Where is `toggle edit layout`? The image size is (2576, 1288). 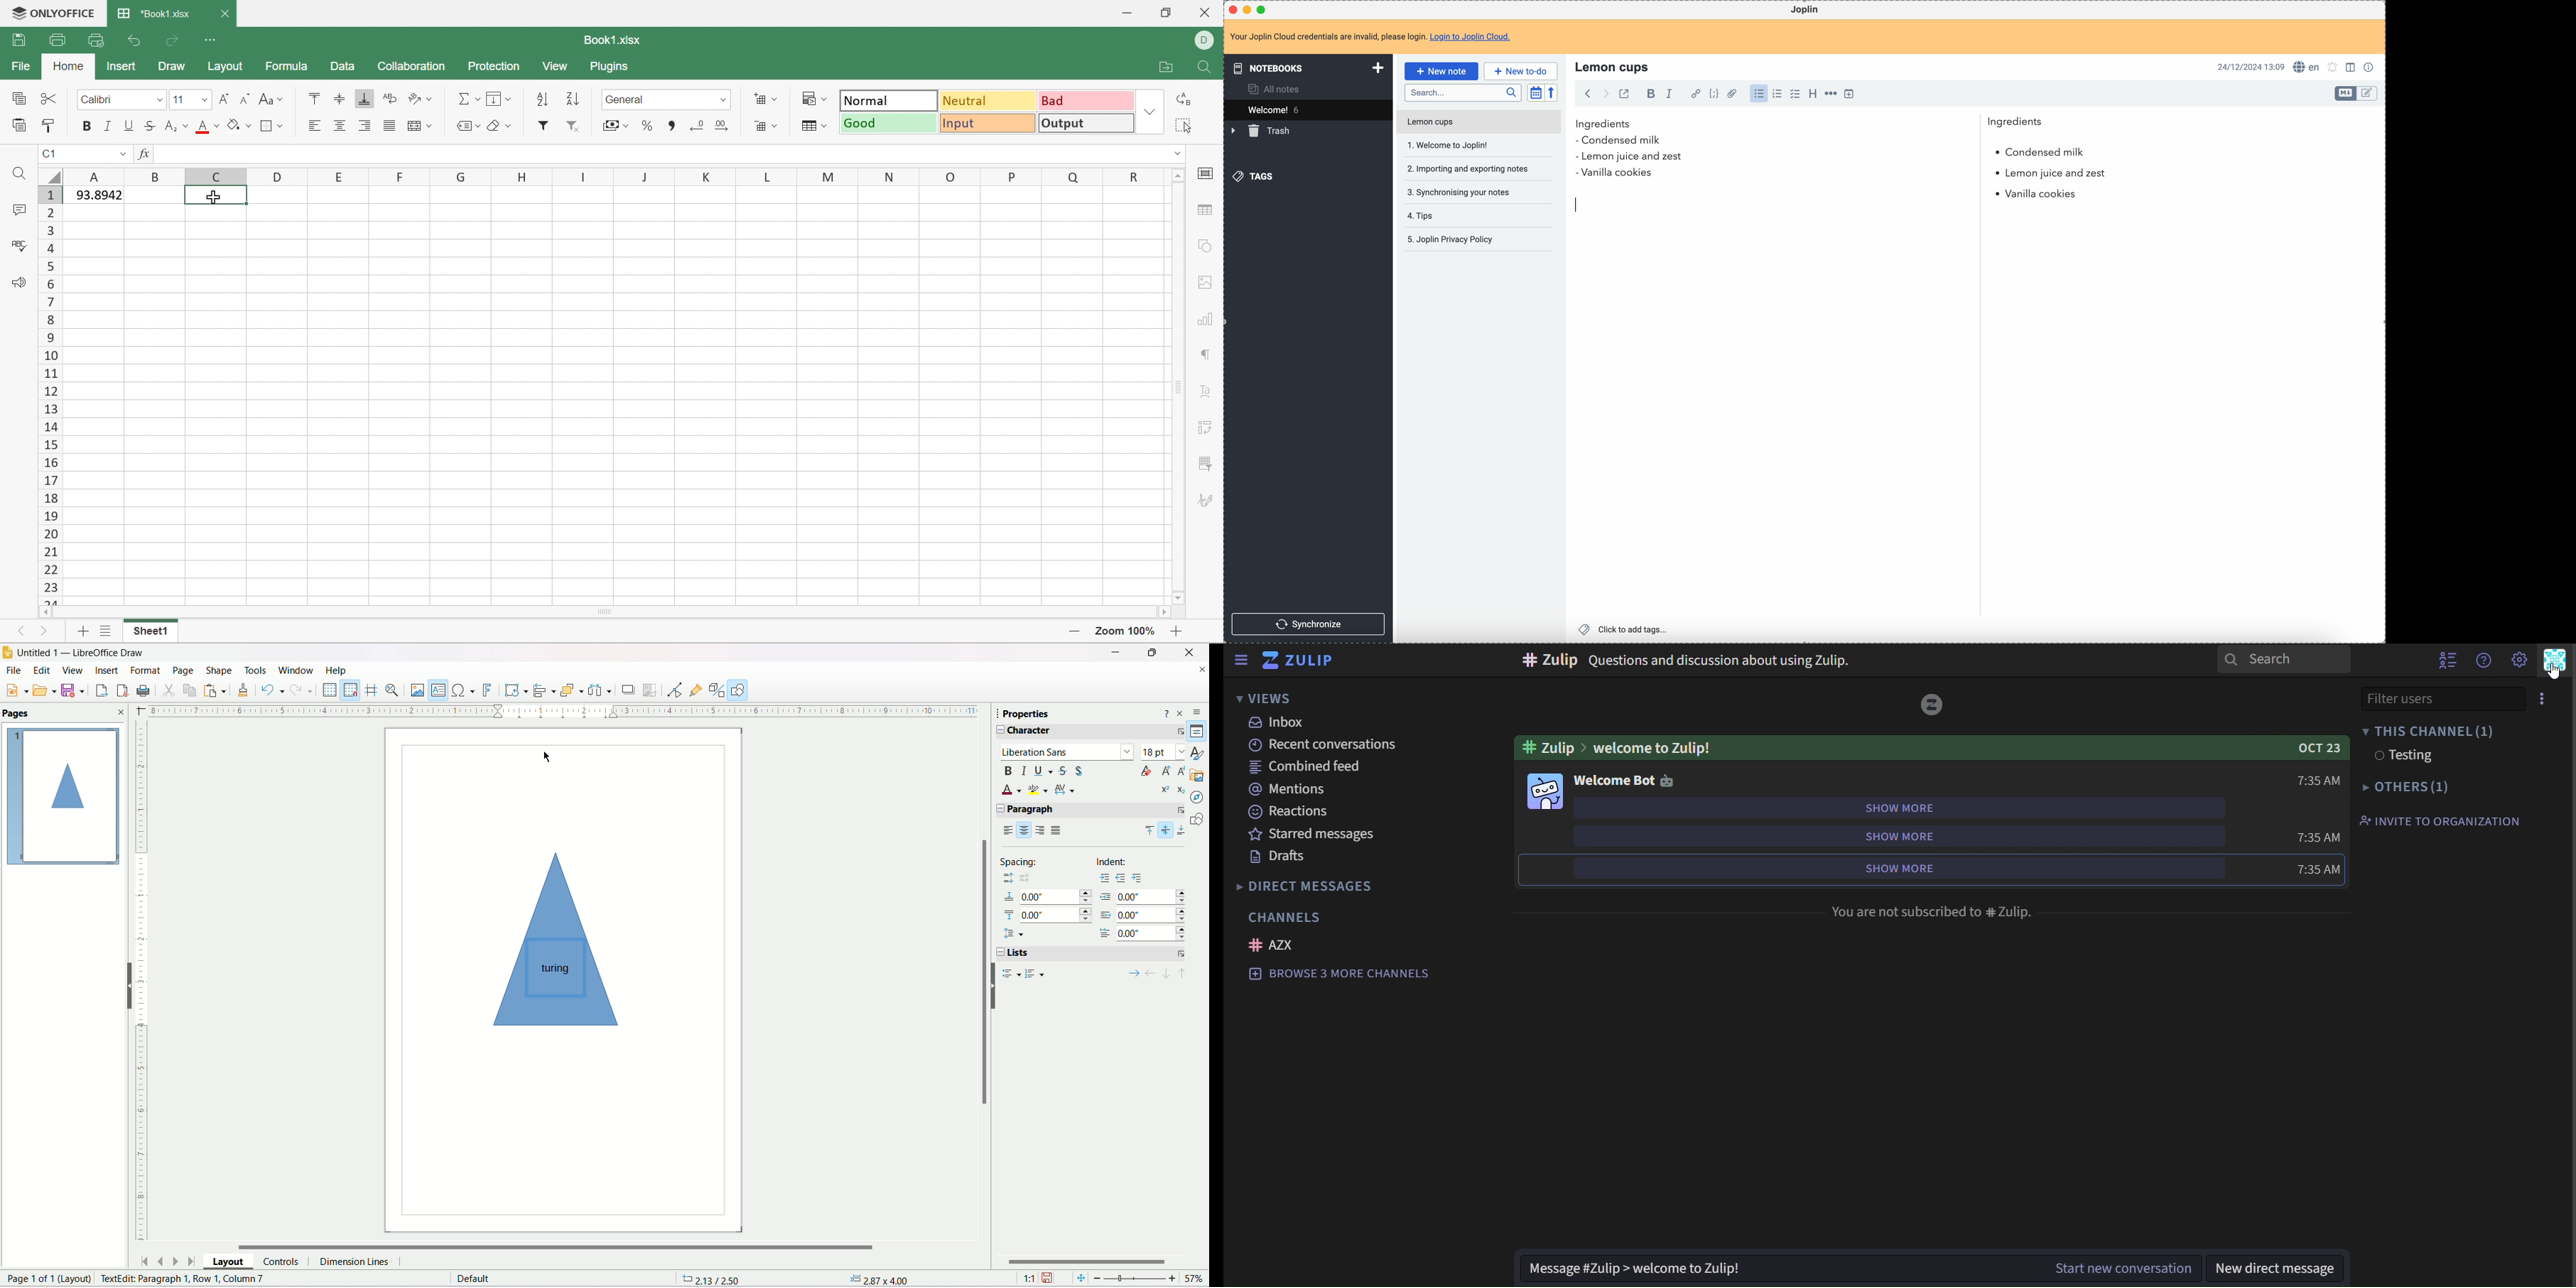 toggle edit layout is located at coordinates (2368, 94).